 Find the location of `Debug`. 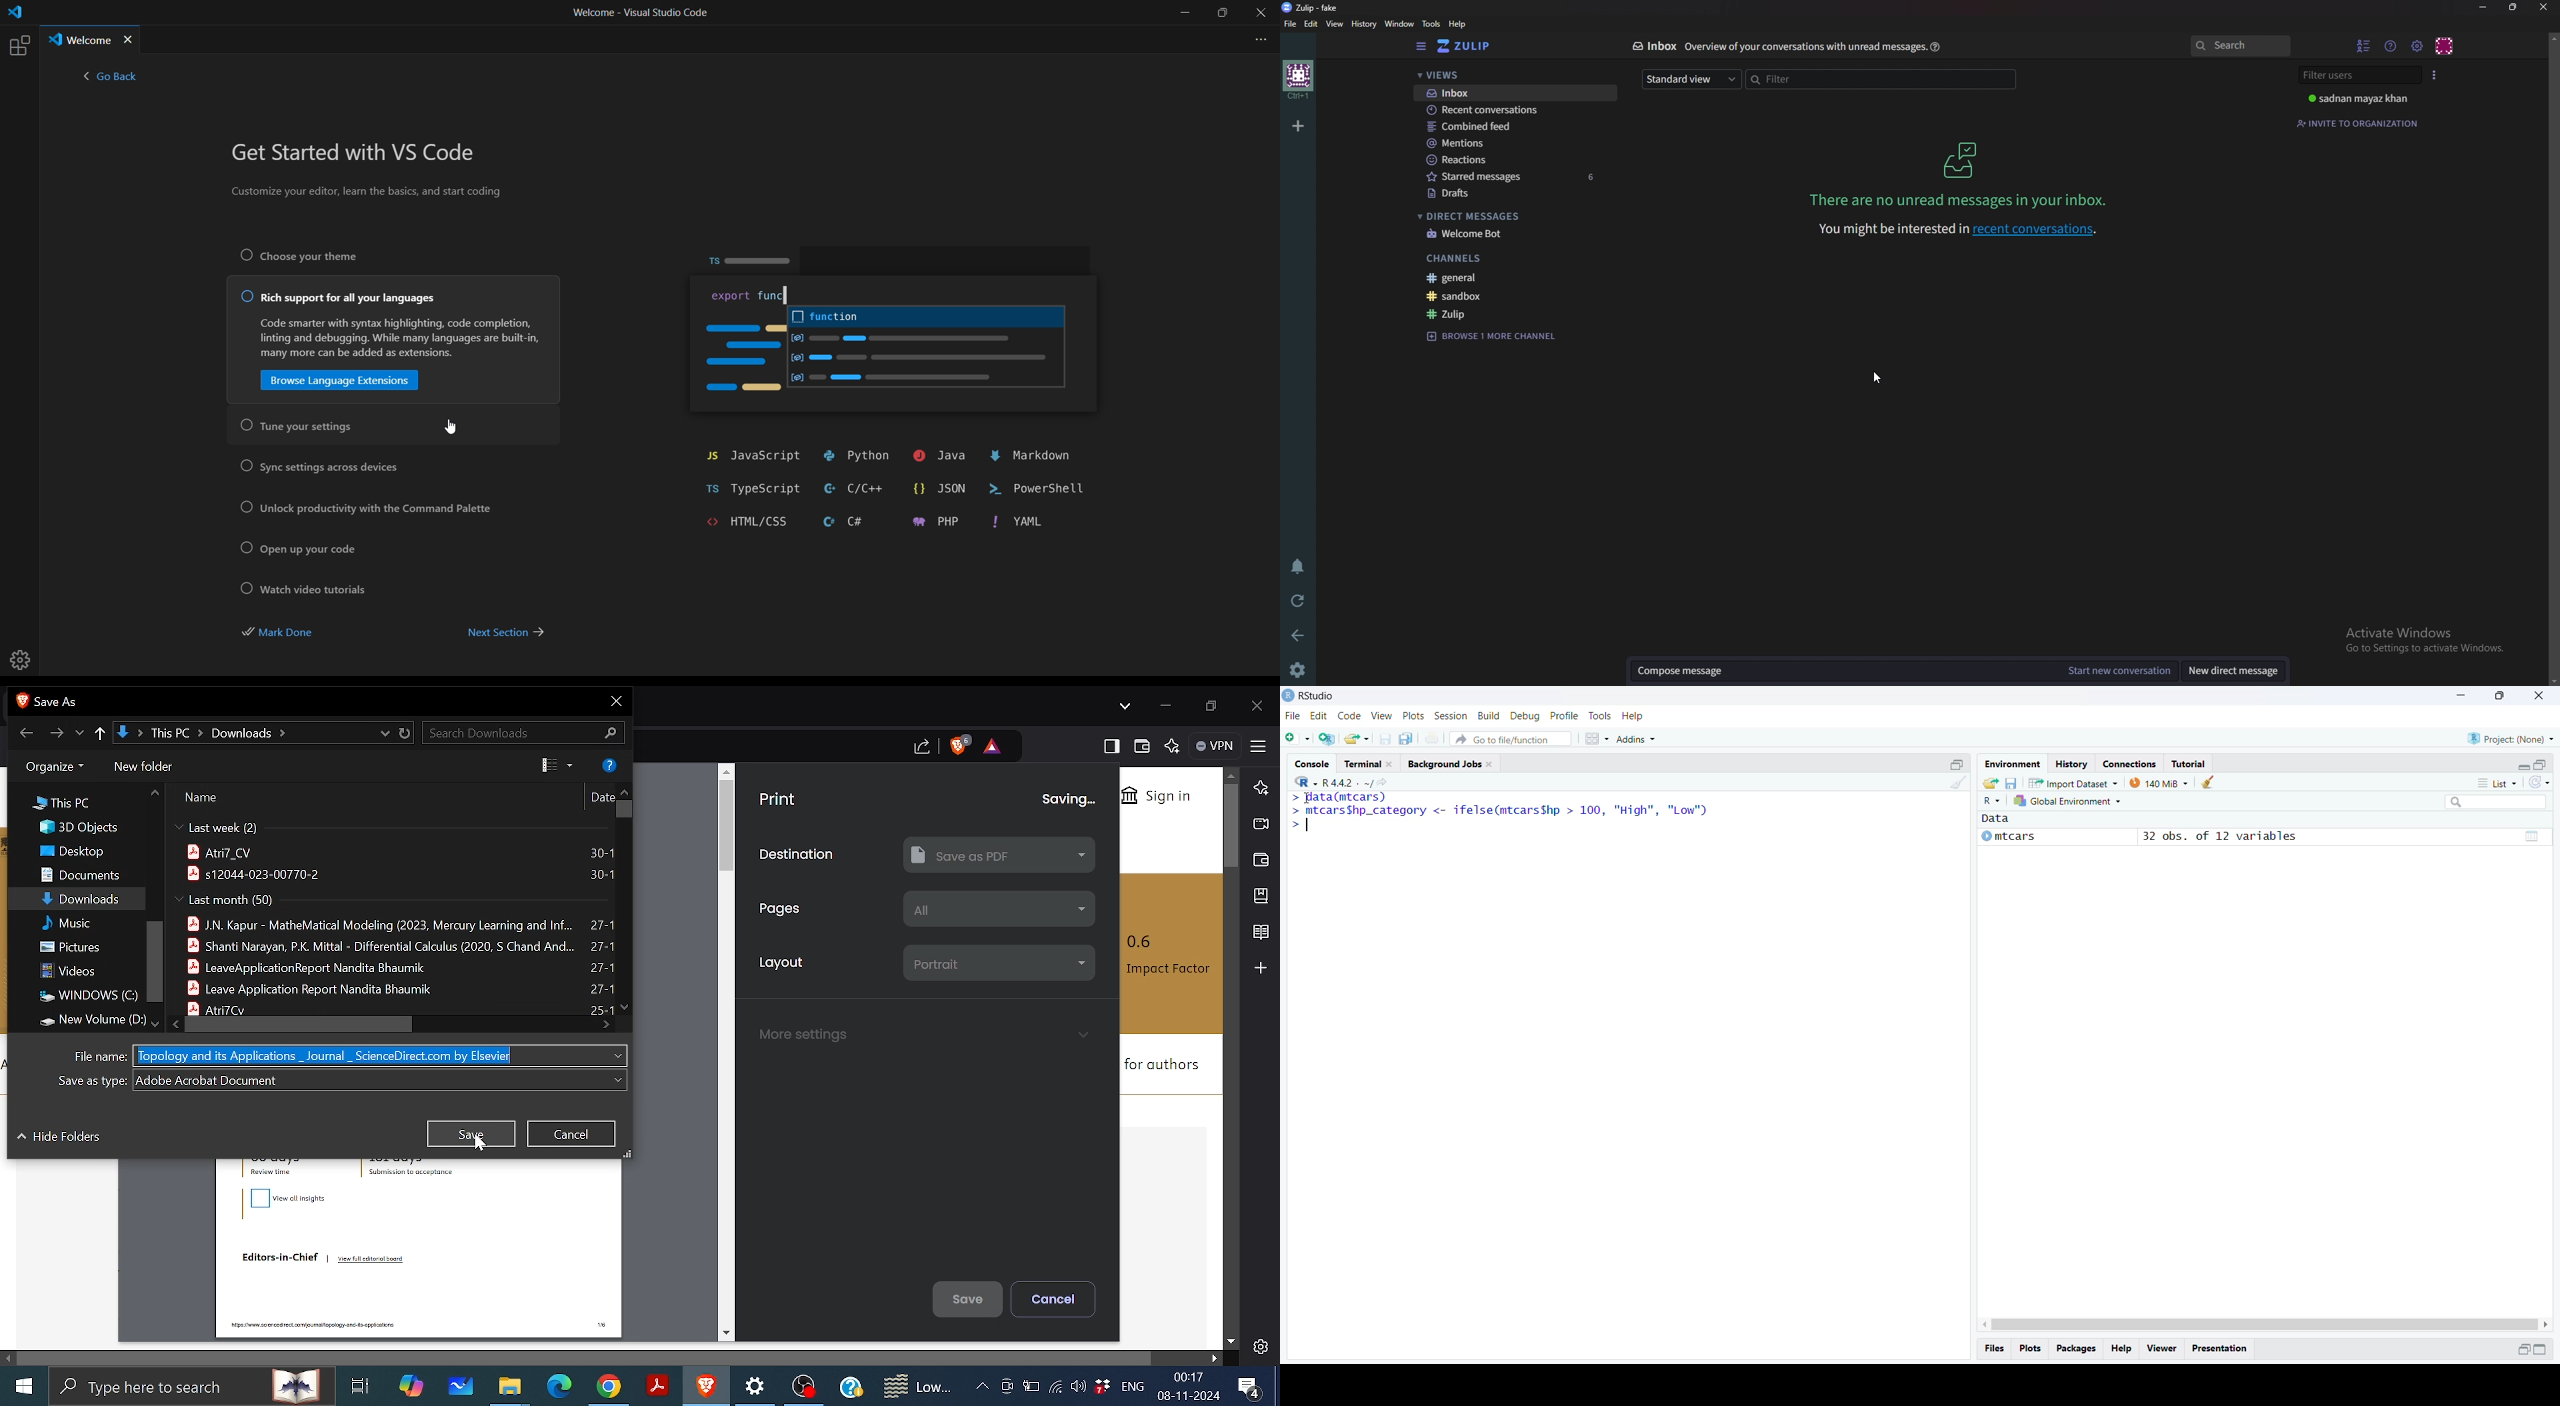

Debug is located at coordinates (1525, 715).